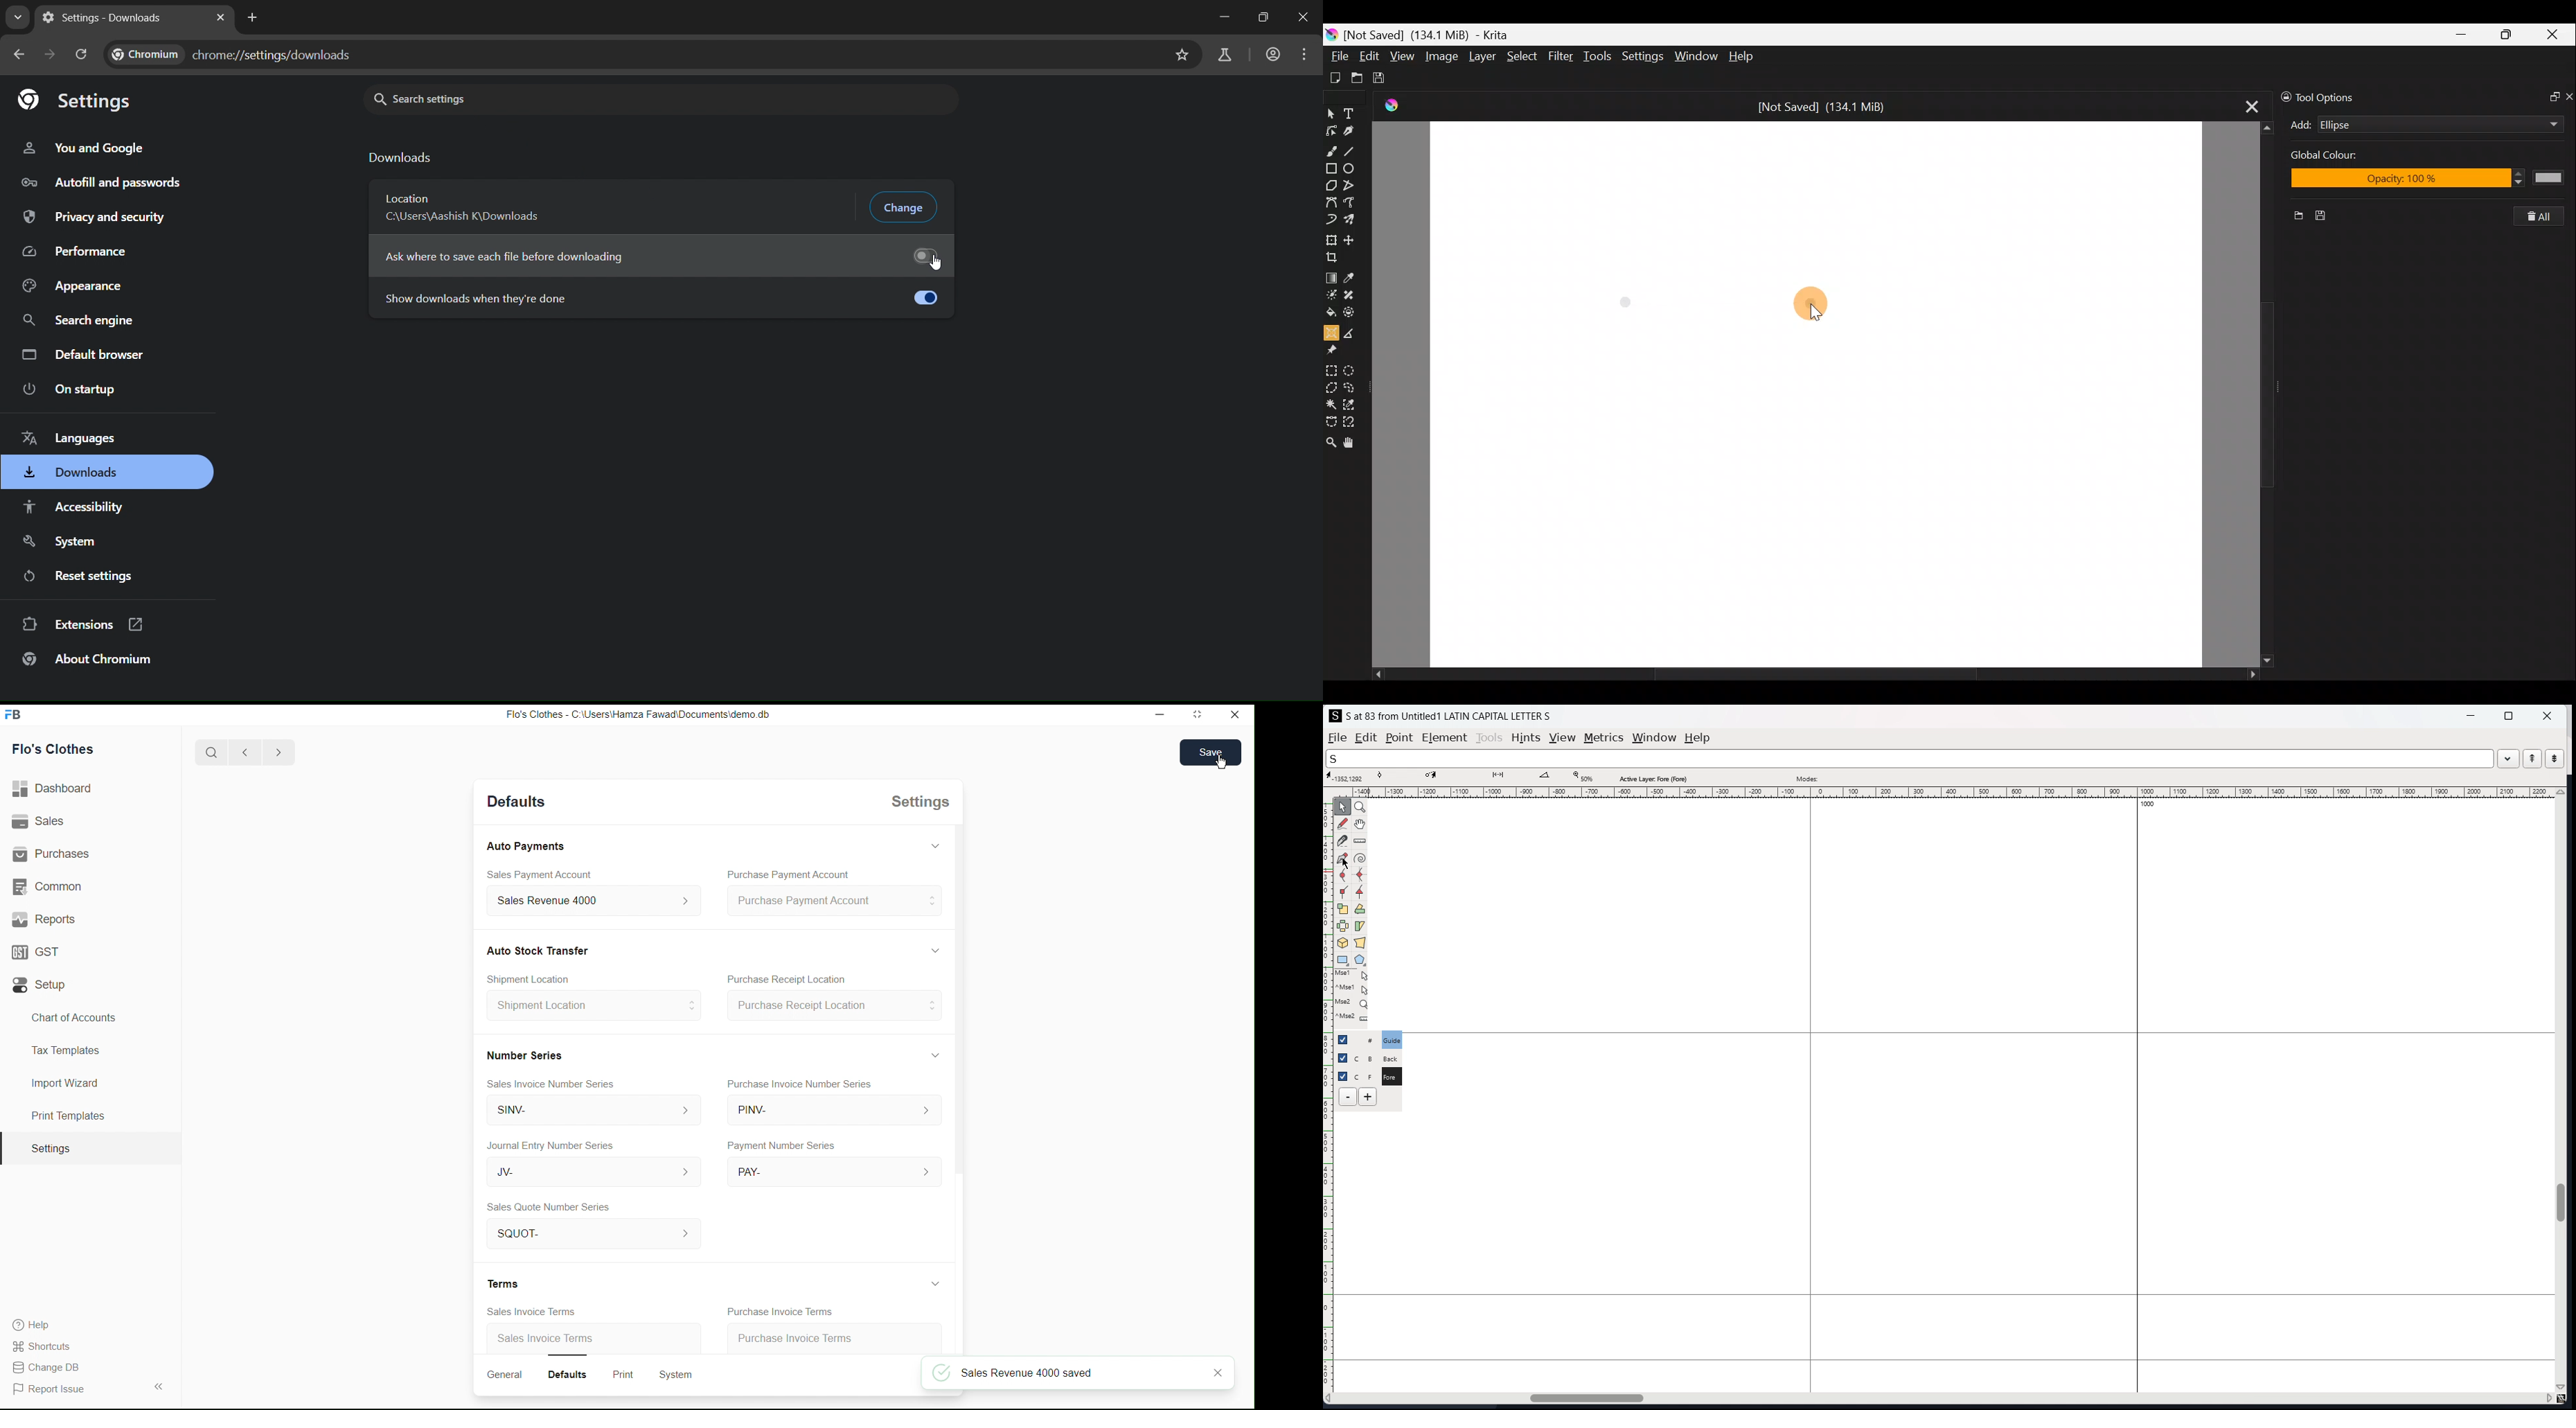 Image resolution: width=2576 pixels, height=1428 pixels. What do you see at coordinates (1352, 221) in the screenshot?
I see `Multibrush tool` at bounding box center [1352, 221].